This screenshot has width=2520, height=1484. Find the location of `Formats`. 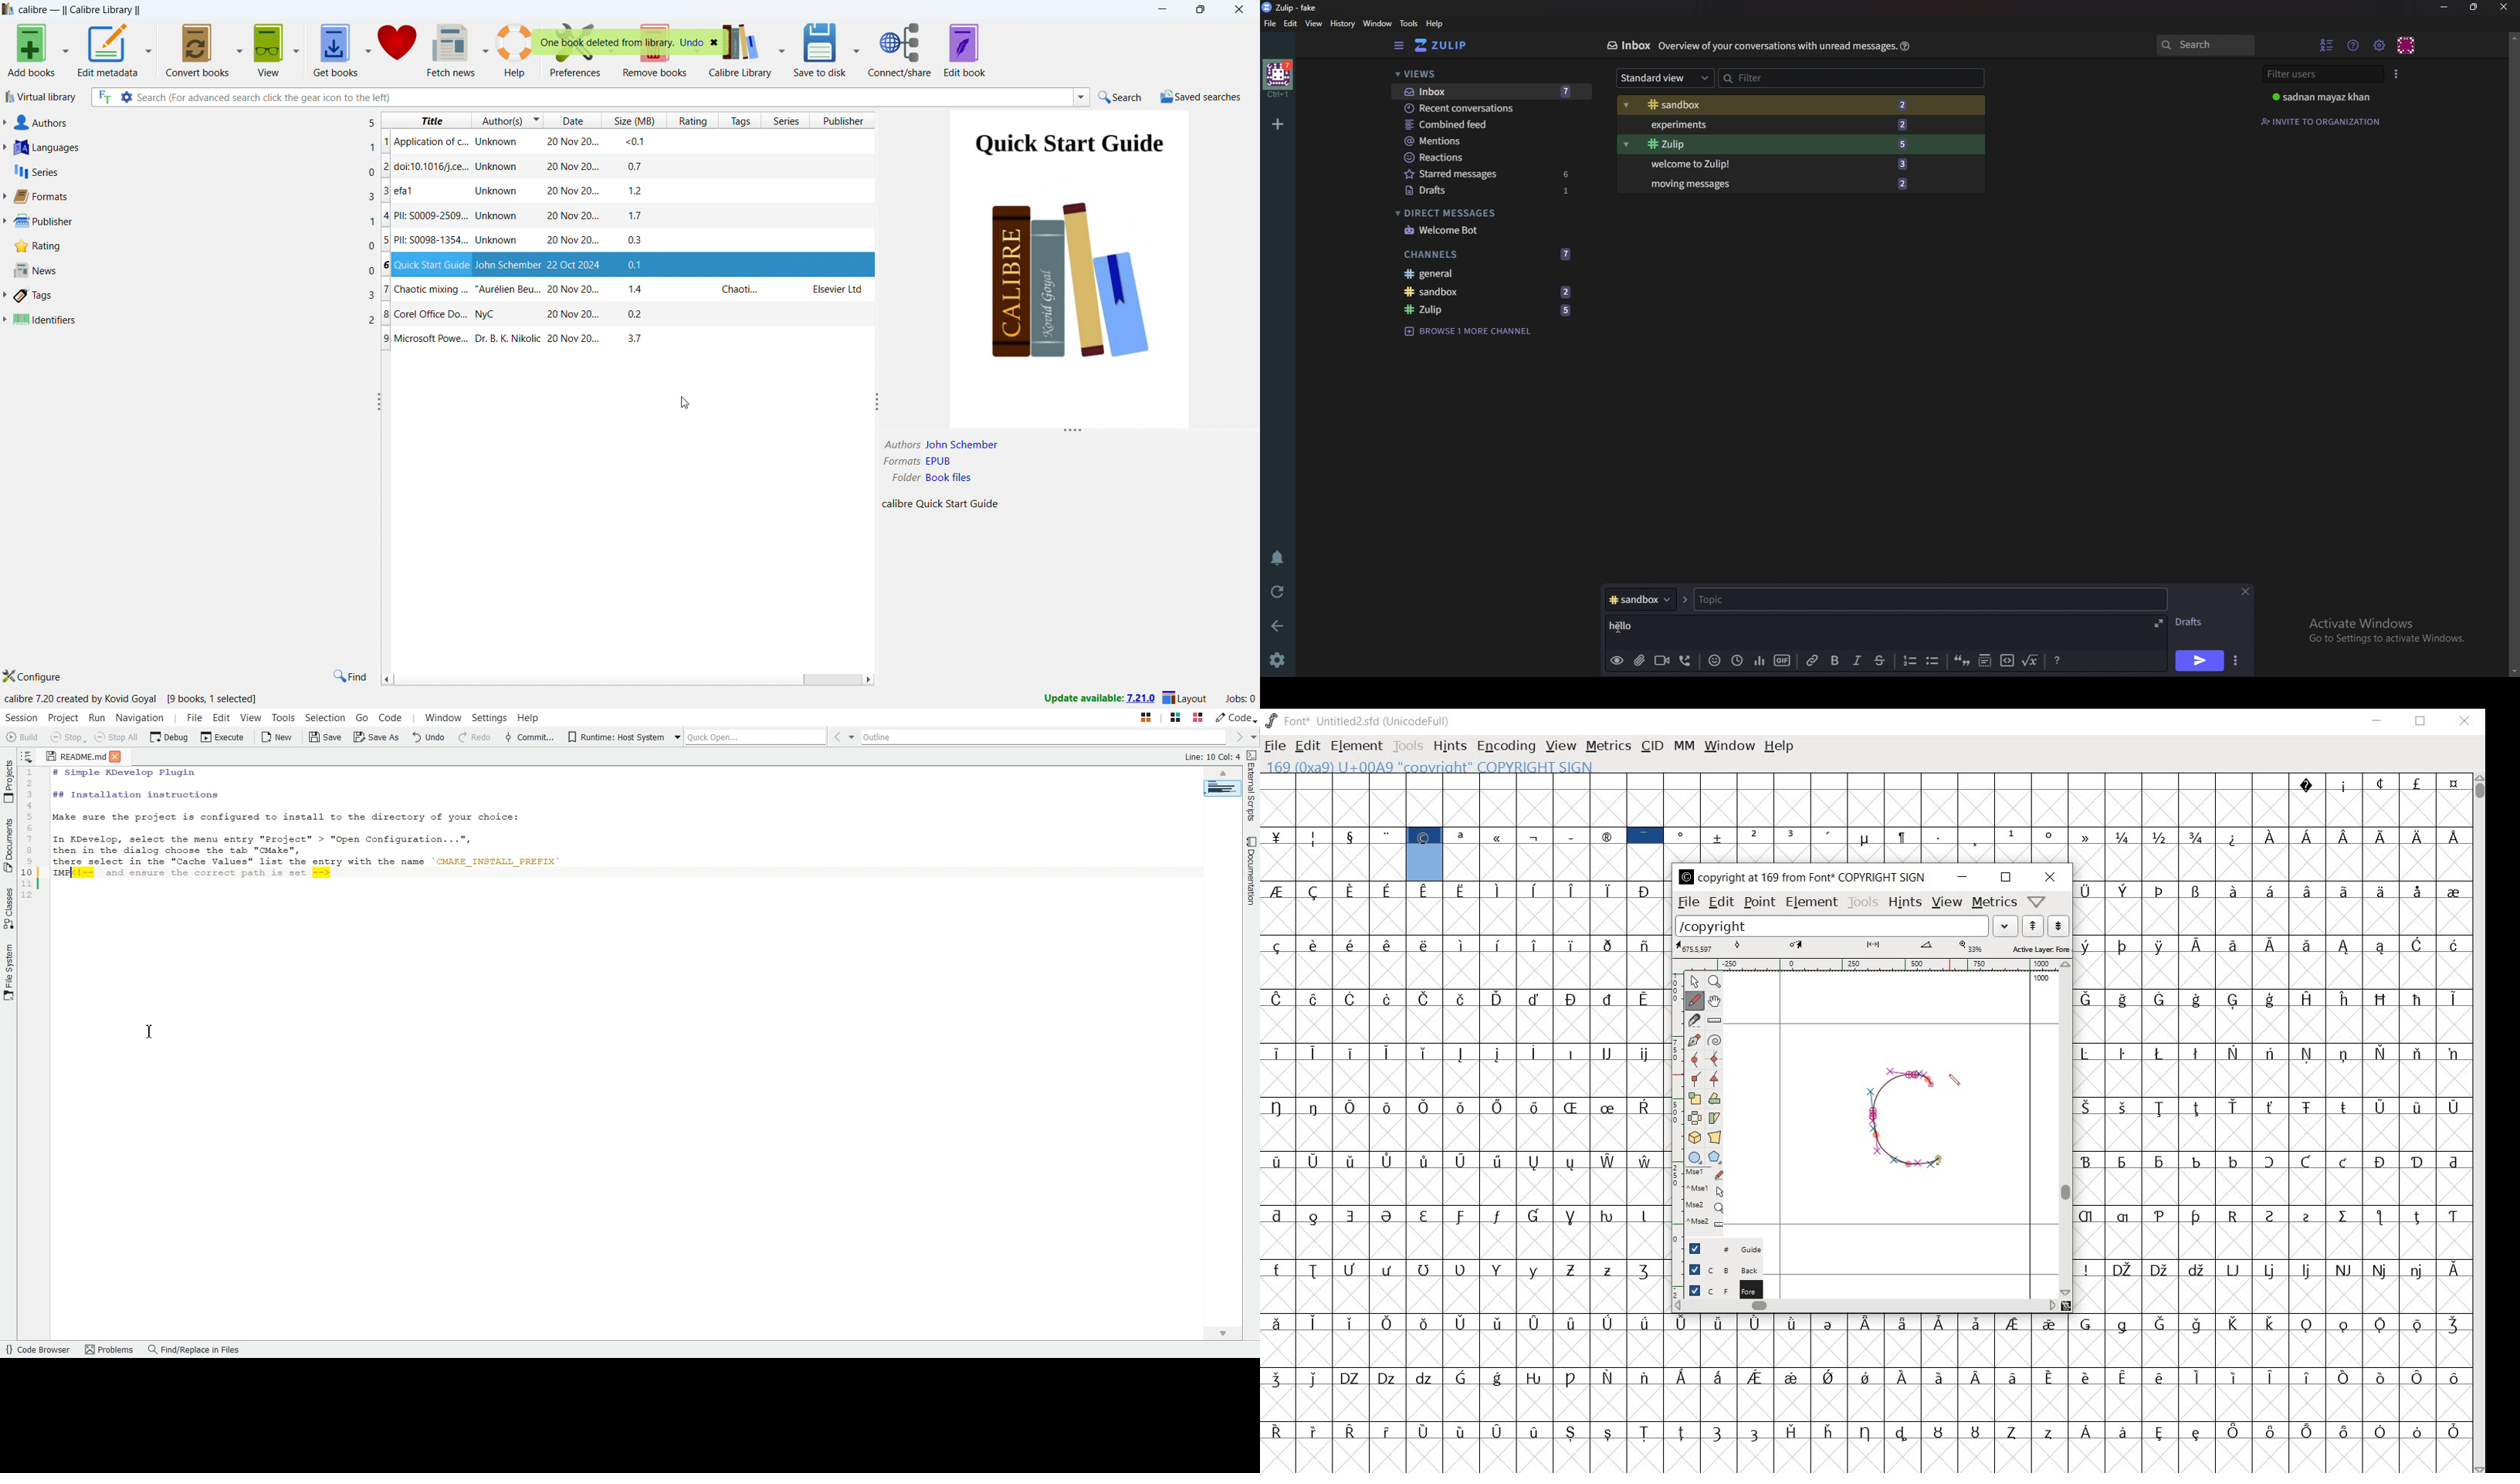

Formats is located at coordinates (902, 445).